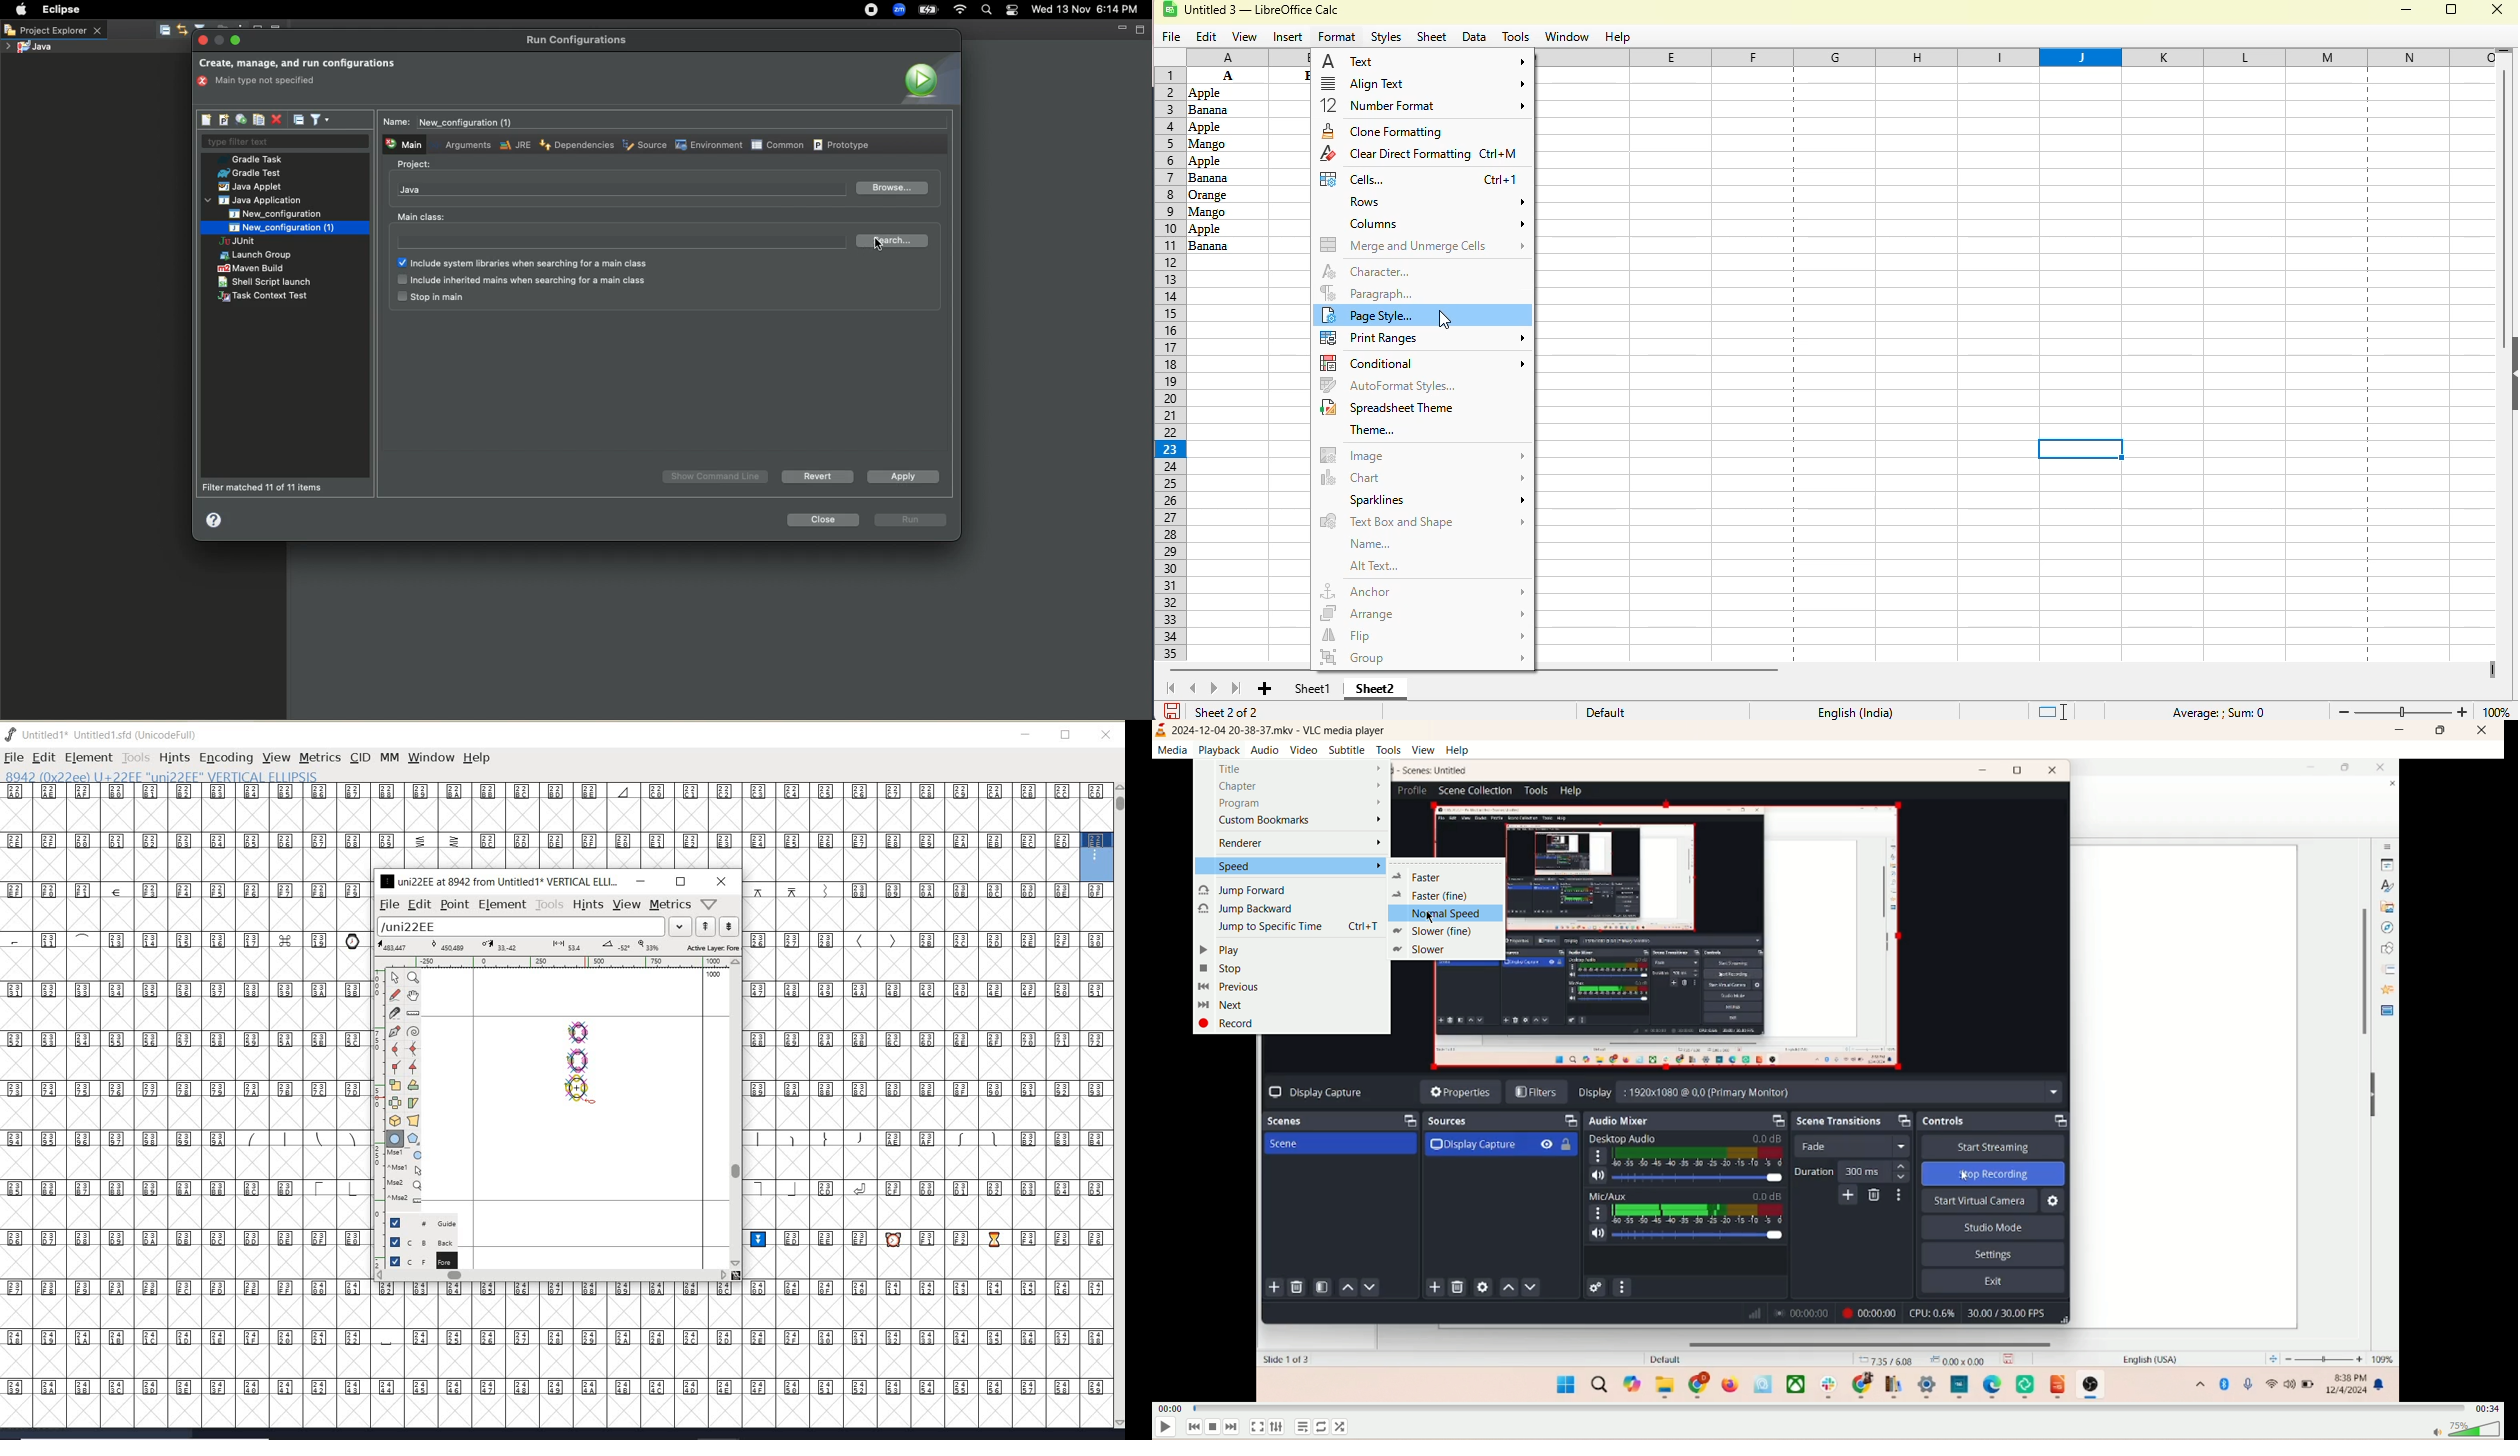 This screenshot has height=1456, width=2520. I want to click on default, so click(1605, 712).